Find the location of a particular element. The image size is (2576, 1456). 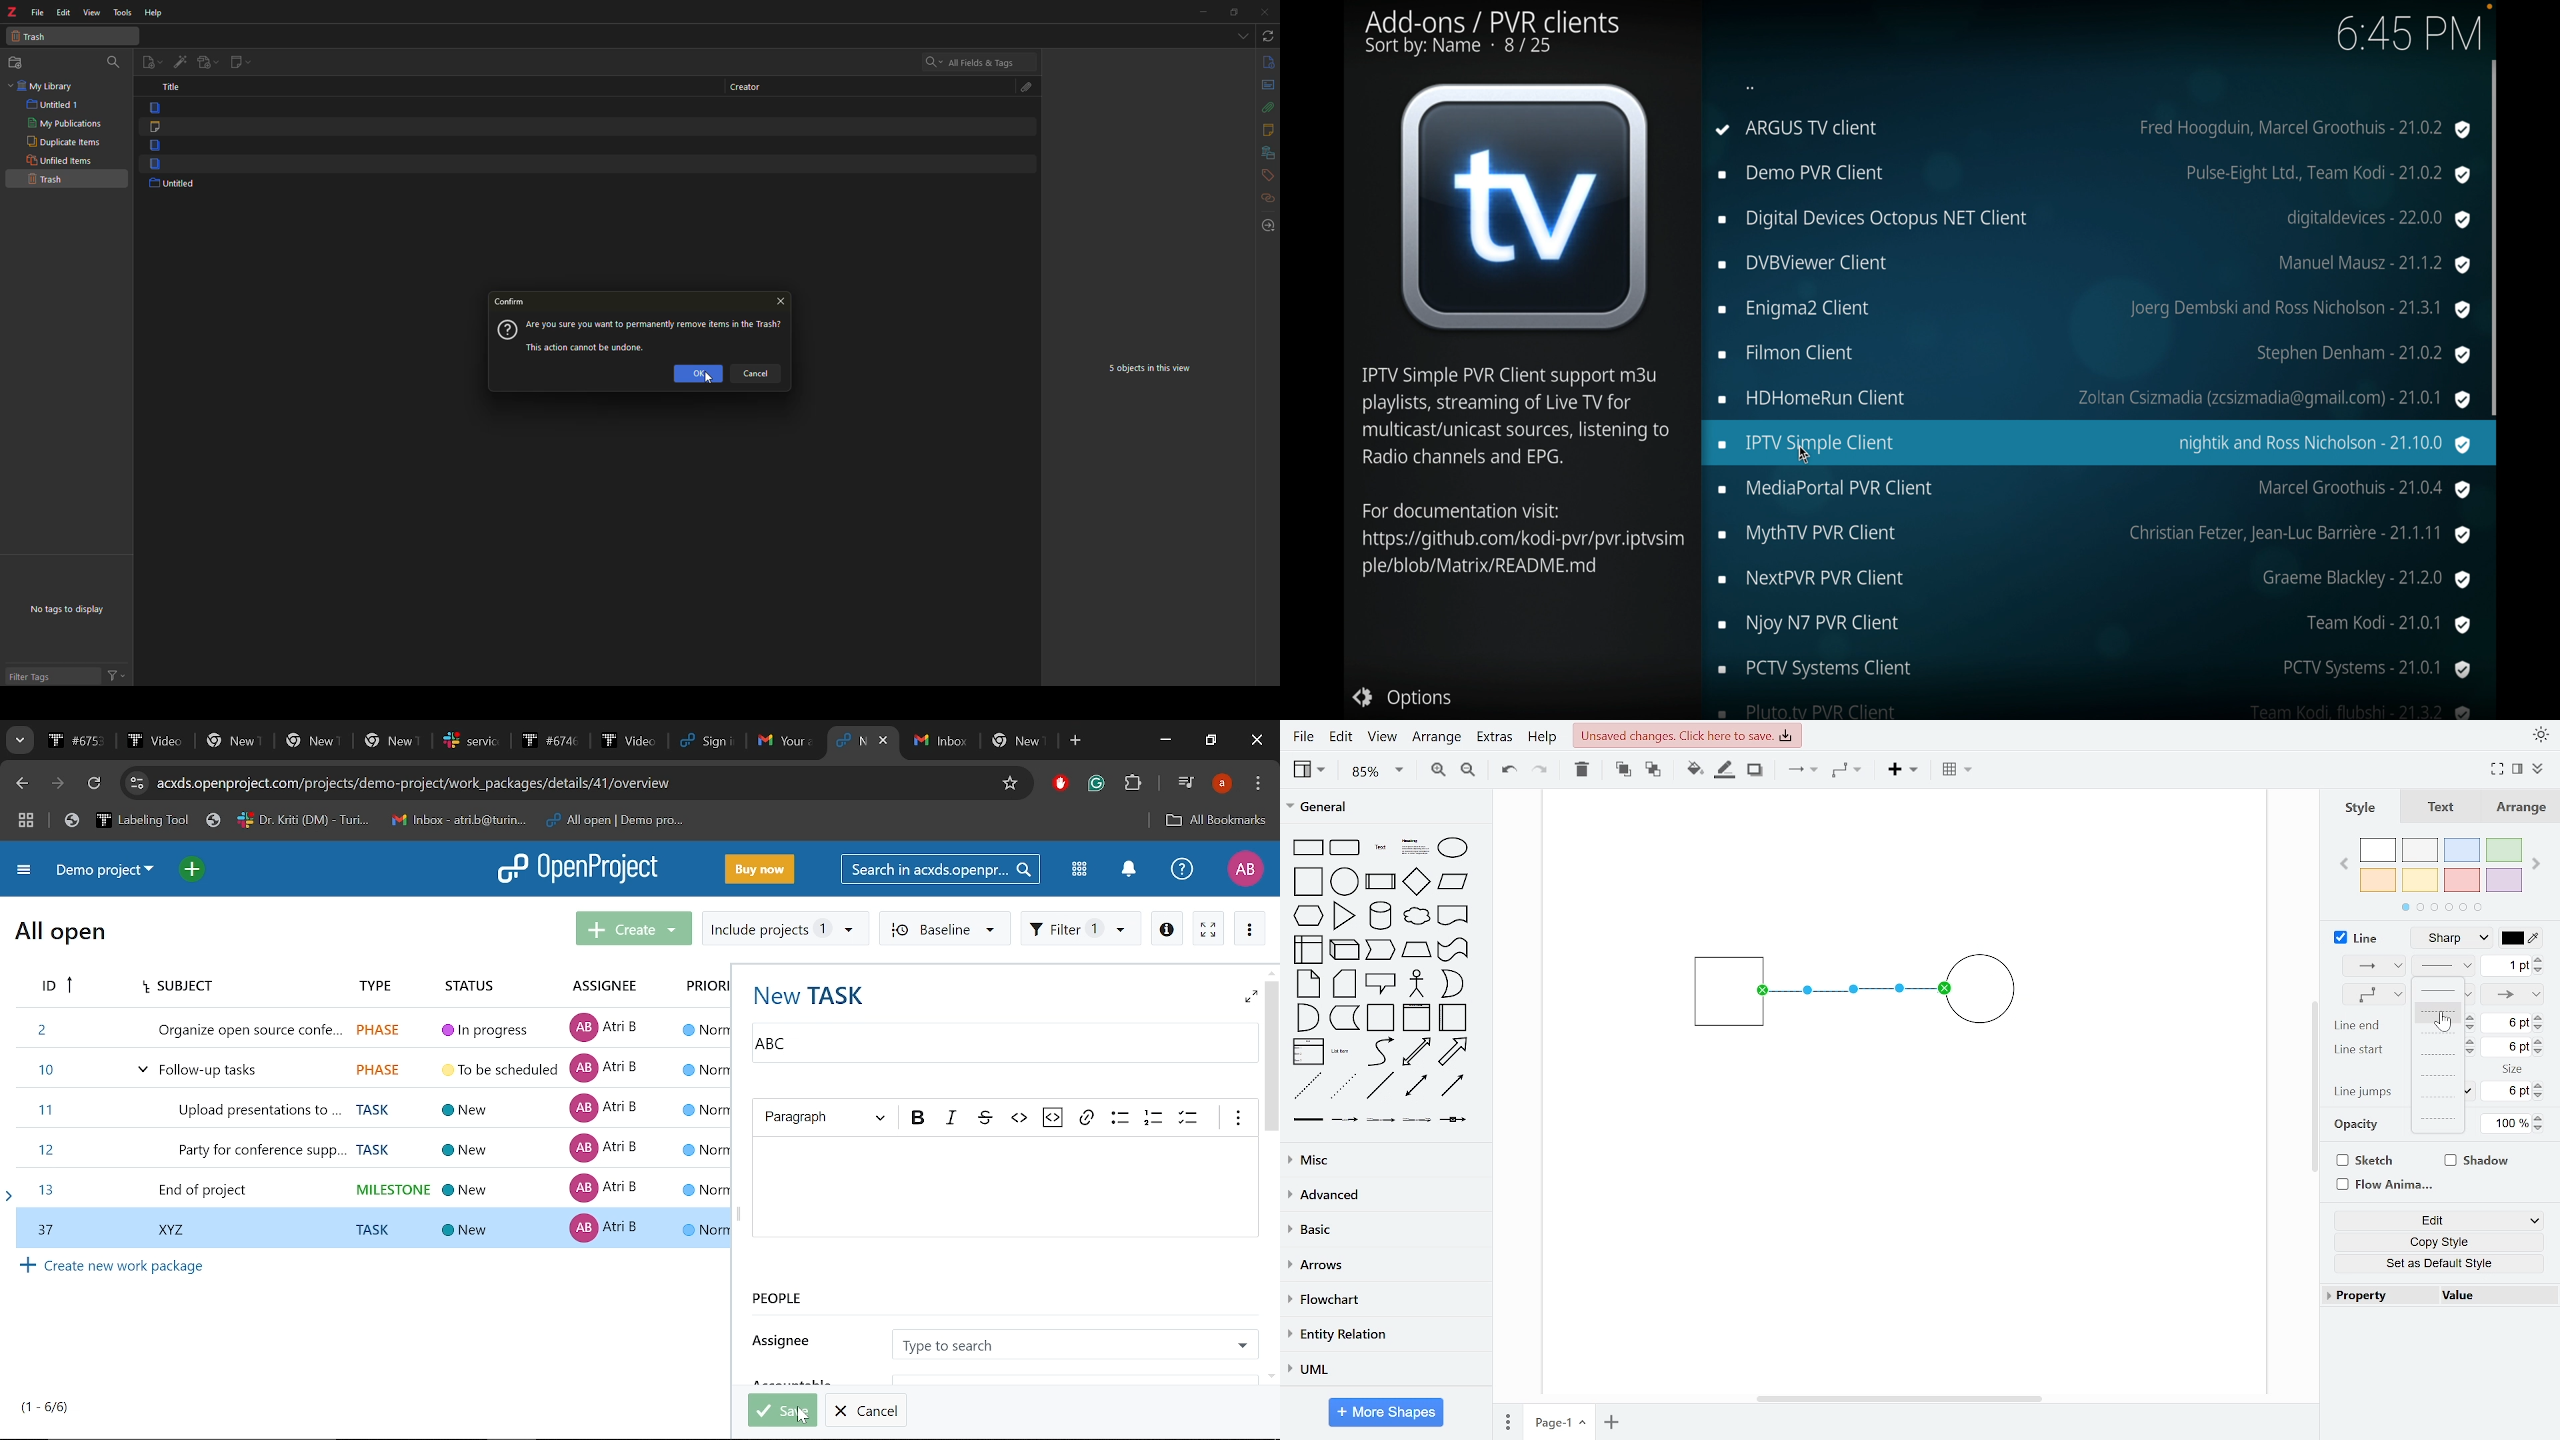

filmon client is located at coordinates (2097, 355).